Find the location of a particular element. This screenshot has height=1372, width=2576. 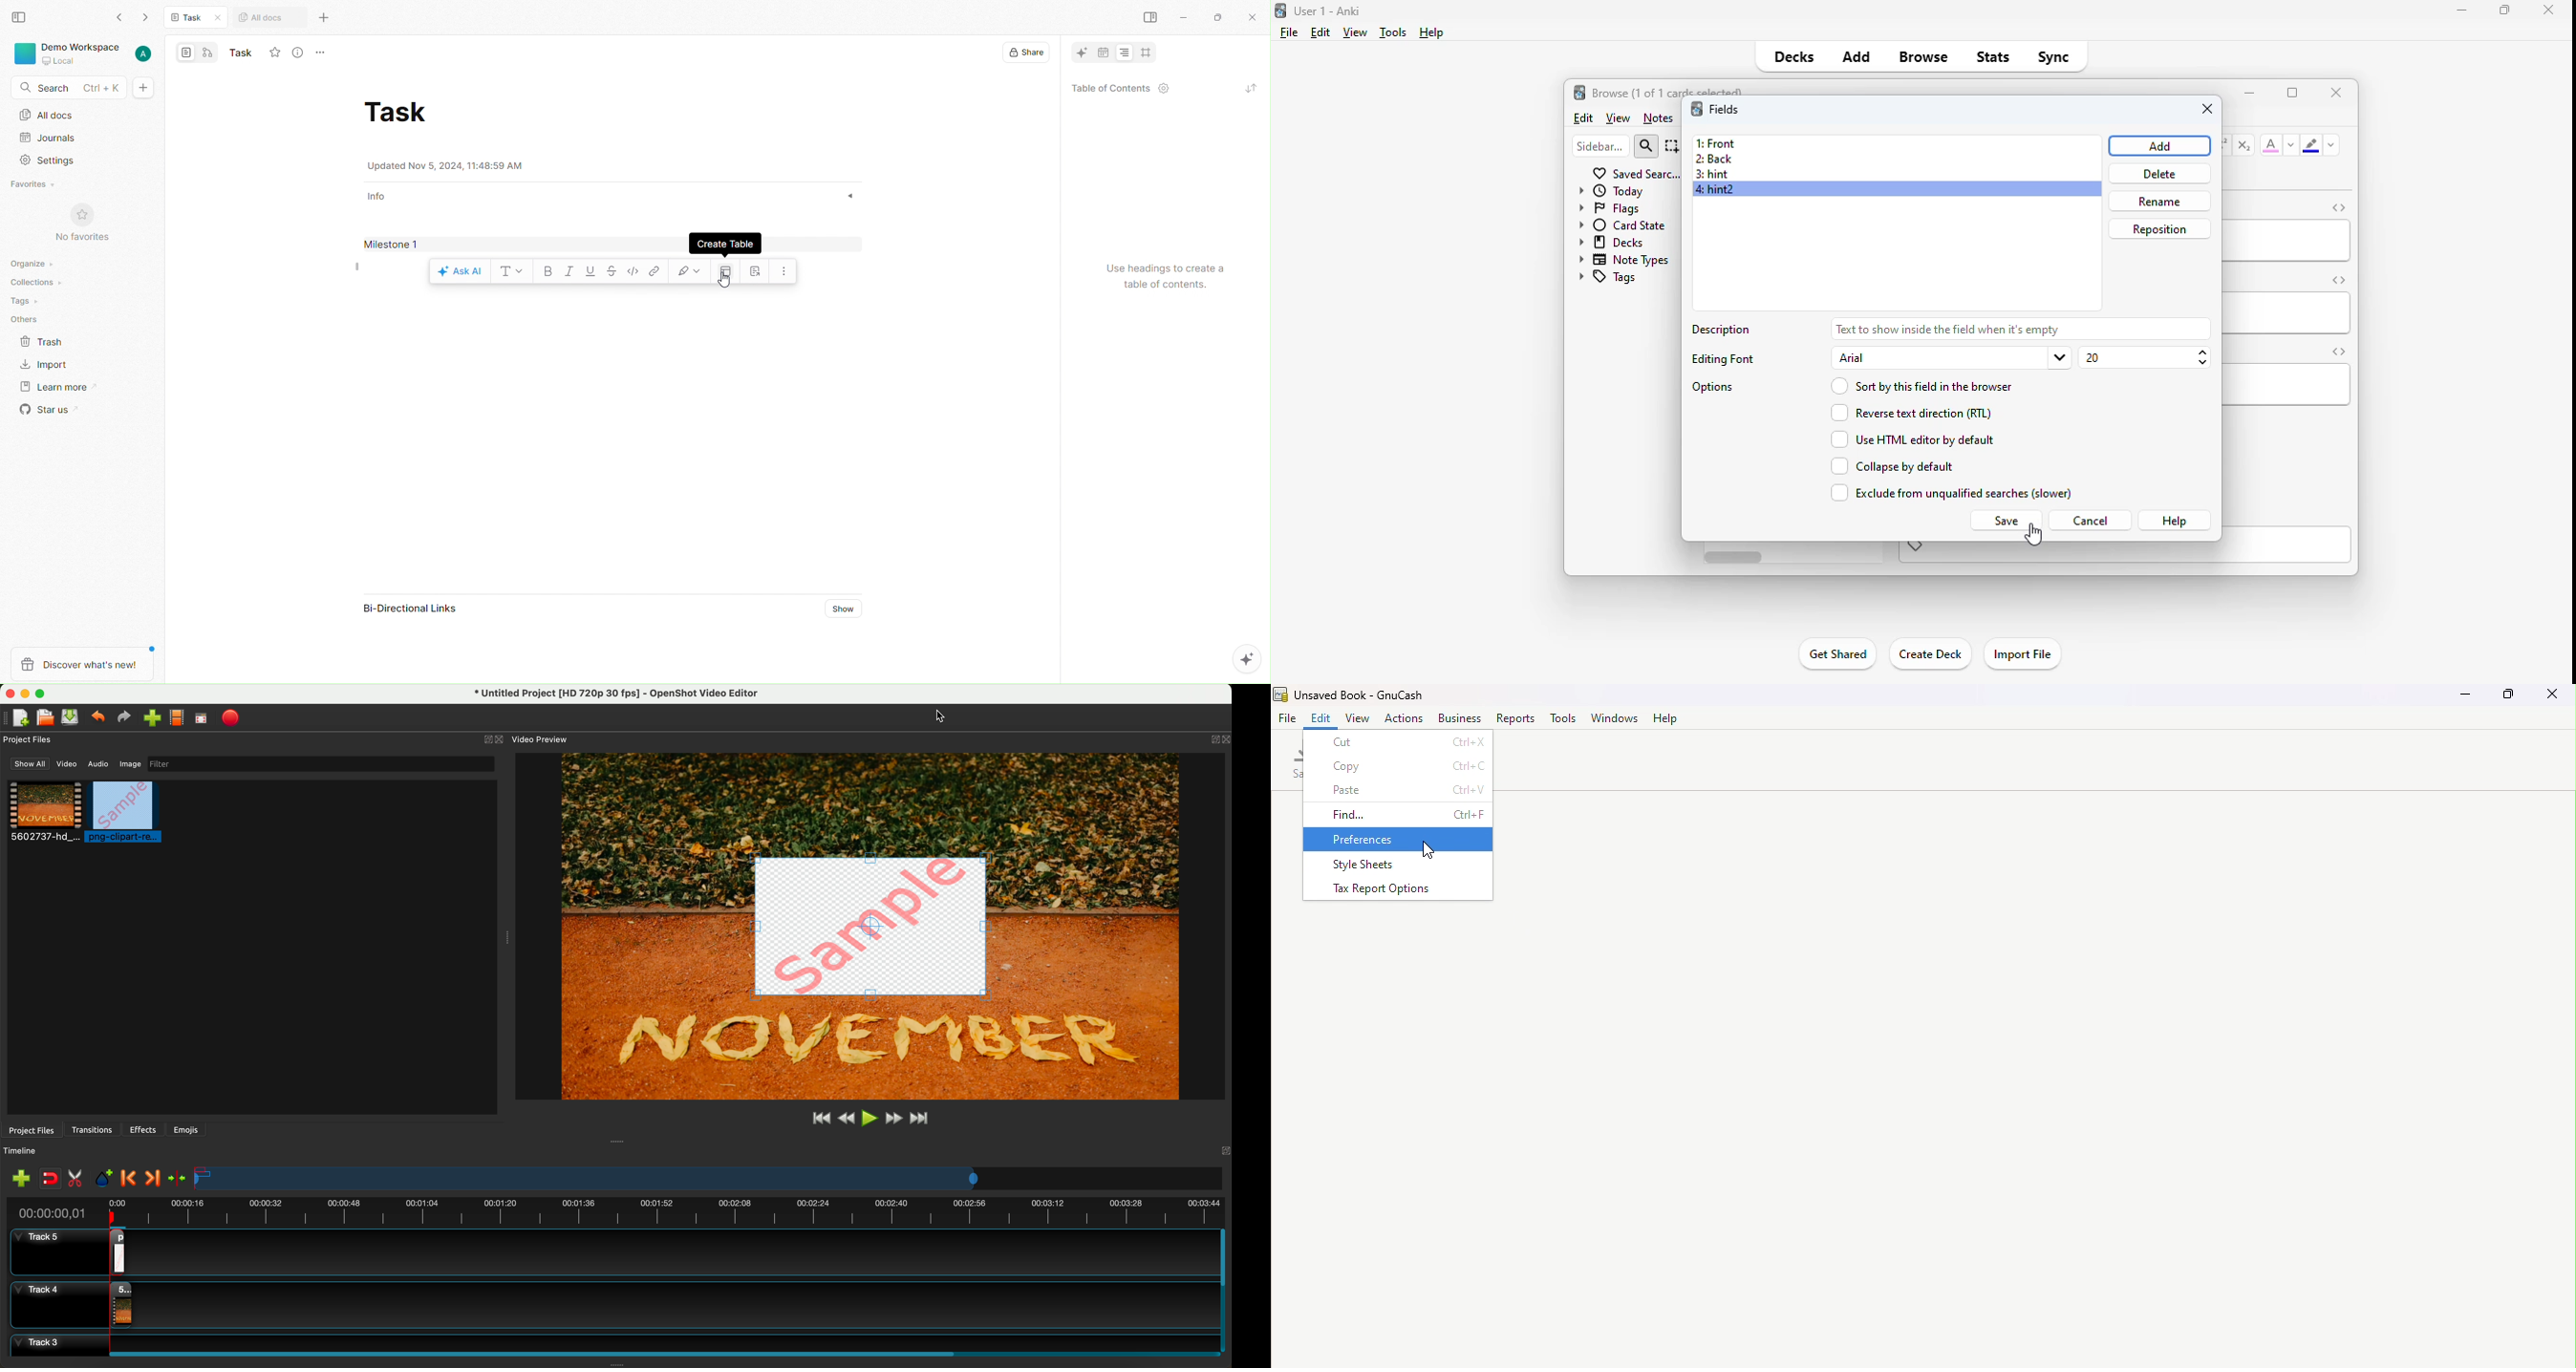

Cursor is located at coordinates (950, 715).